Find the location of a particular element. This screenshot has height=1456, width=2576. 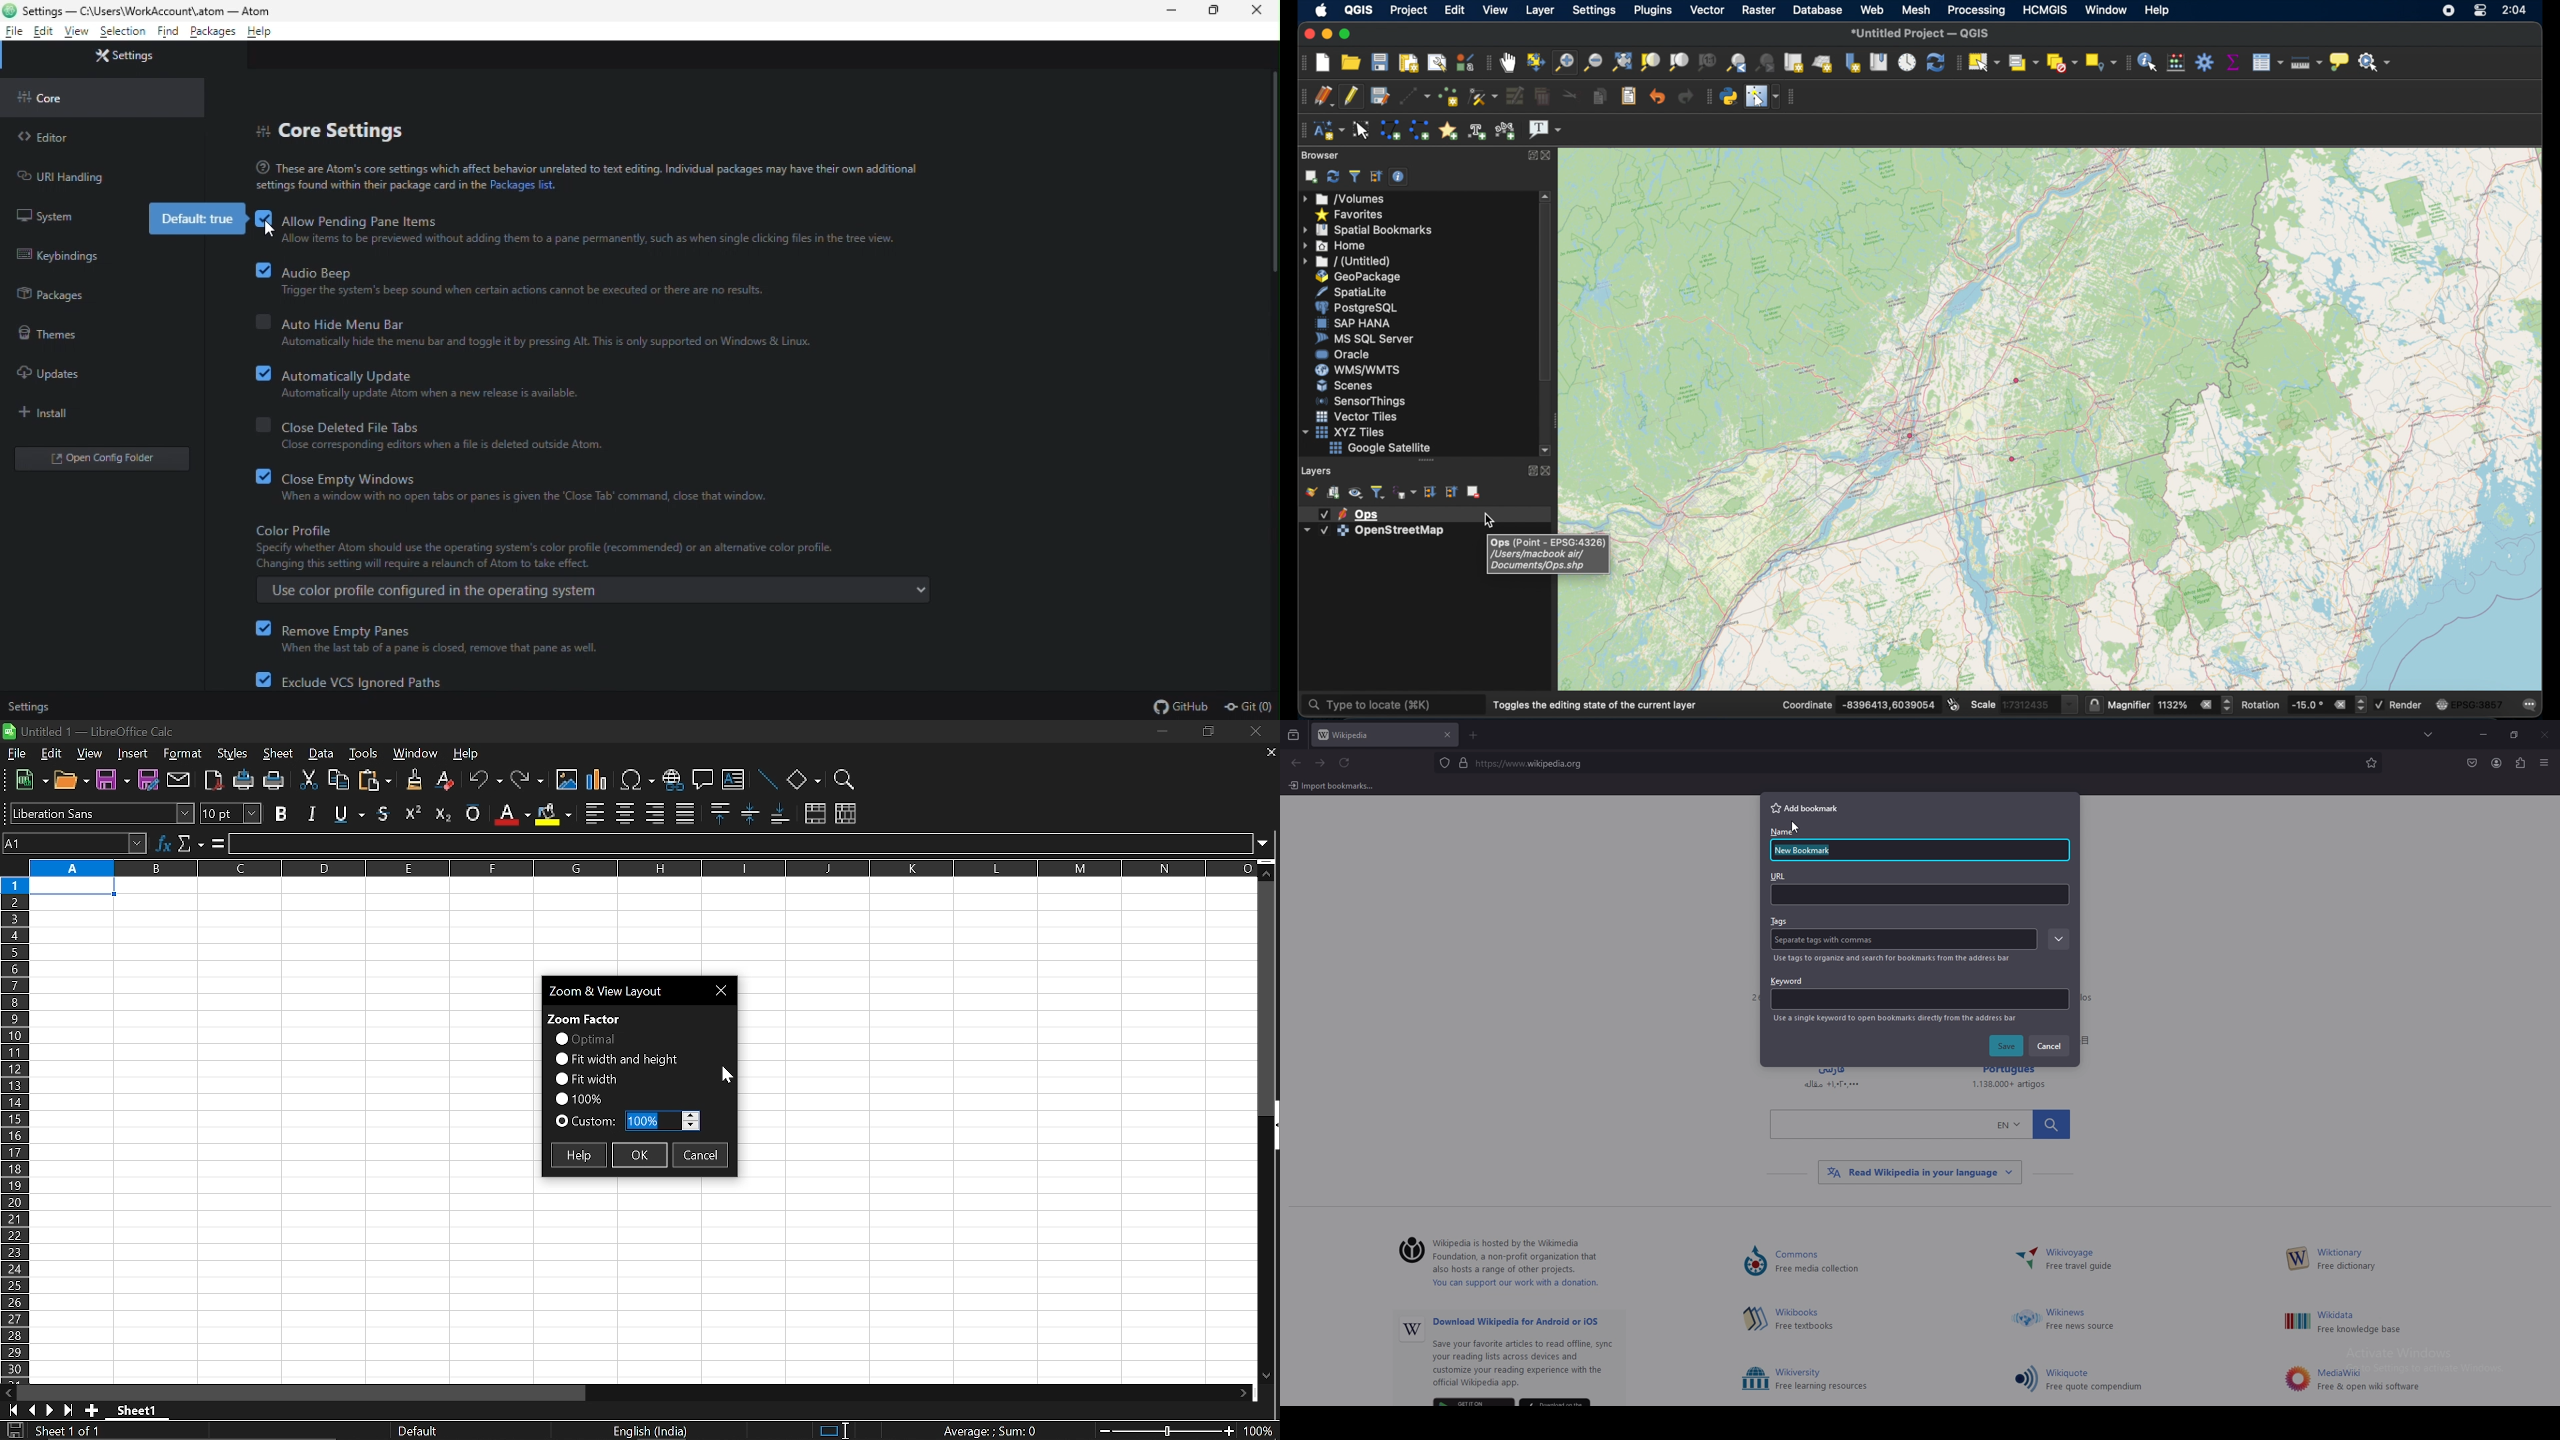

scenes is located at coordinates (1345, 385).